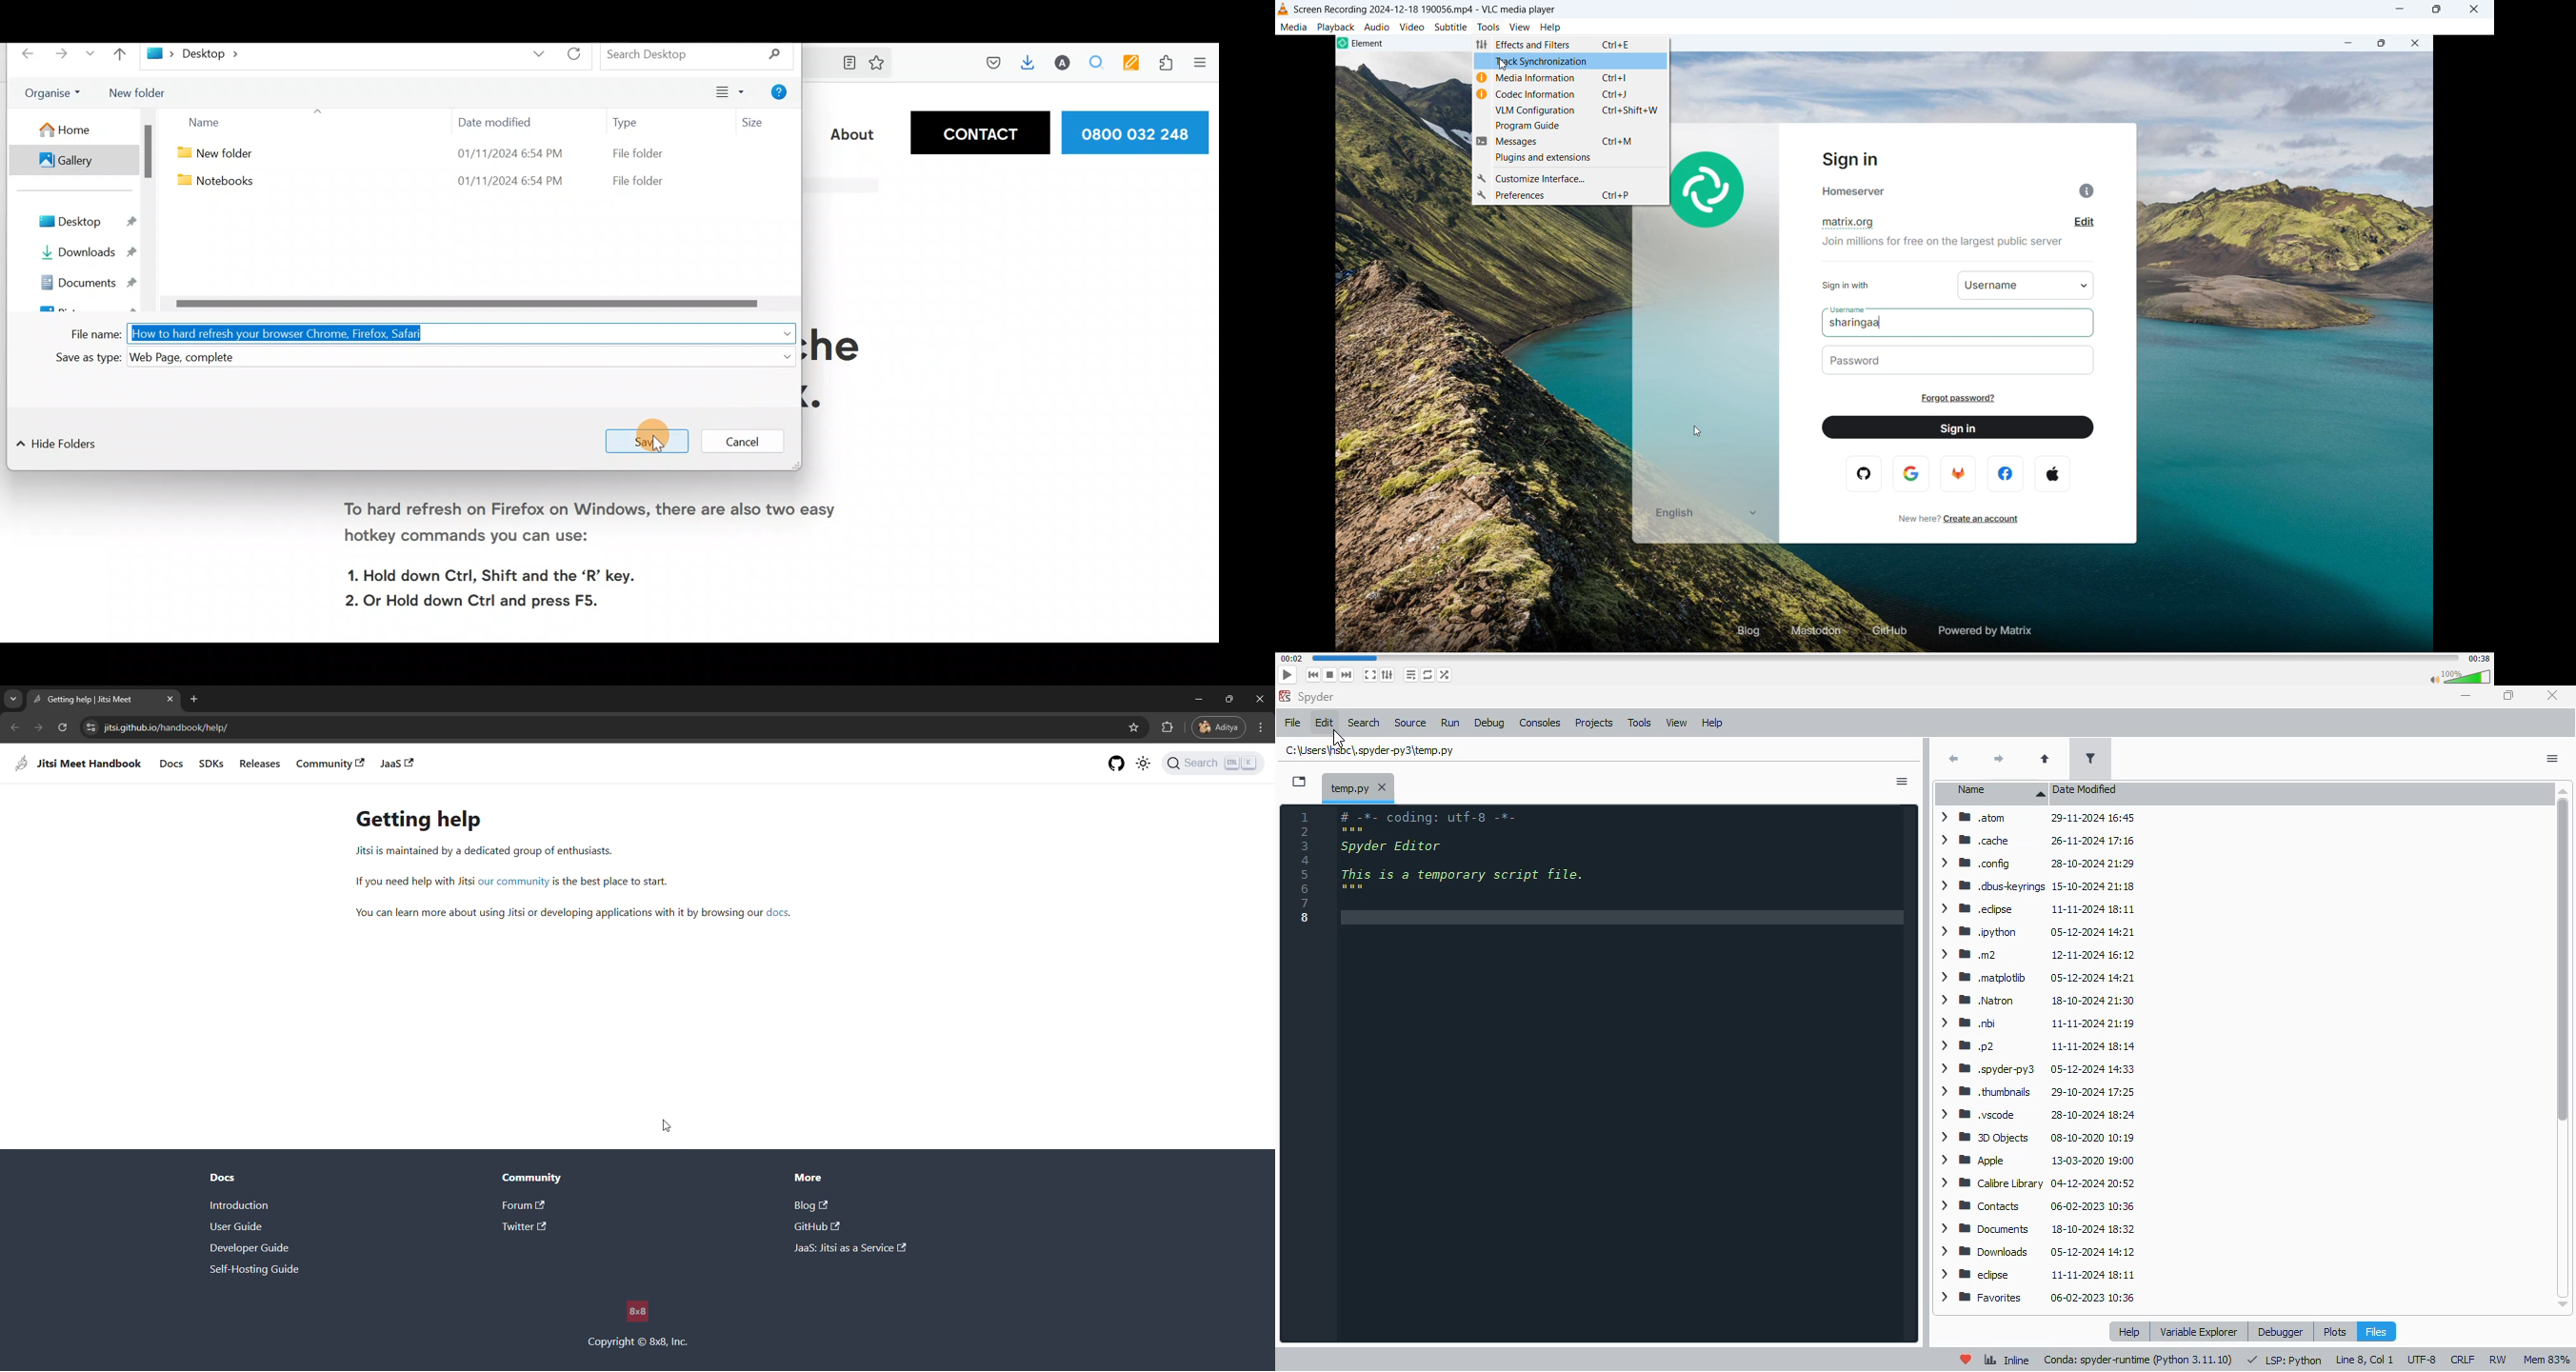 This screenshot has width=2576, height=1372. Describe the element at coordinates (2286, 1360) in the screenshot. I see `LSP: Python` at that location.